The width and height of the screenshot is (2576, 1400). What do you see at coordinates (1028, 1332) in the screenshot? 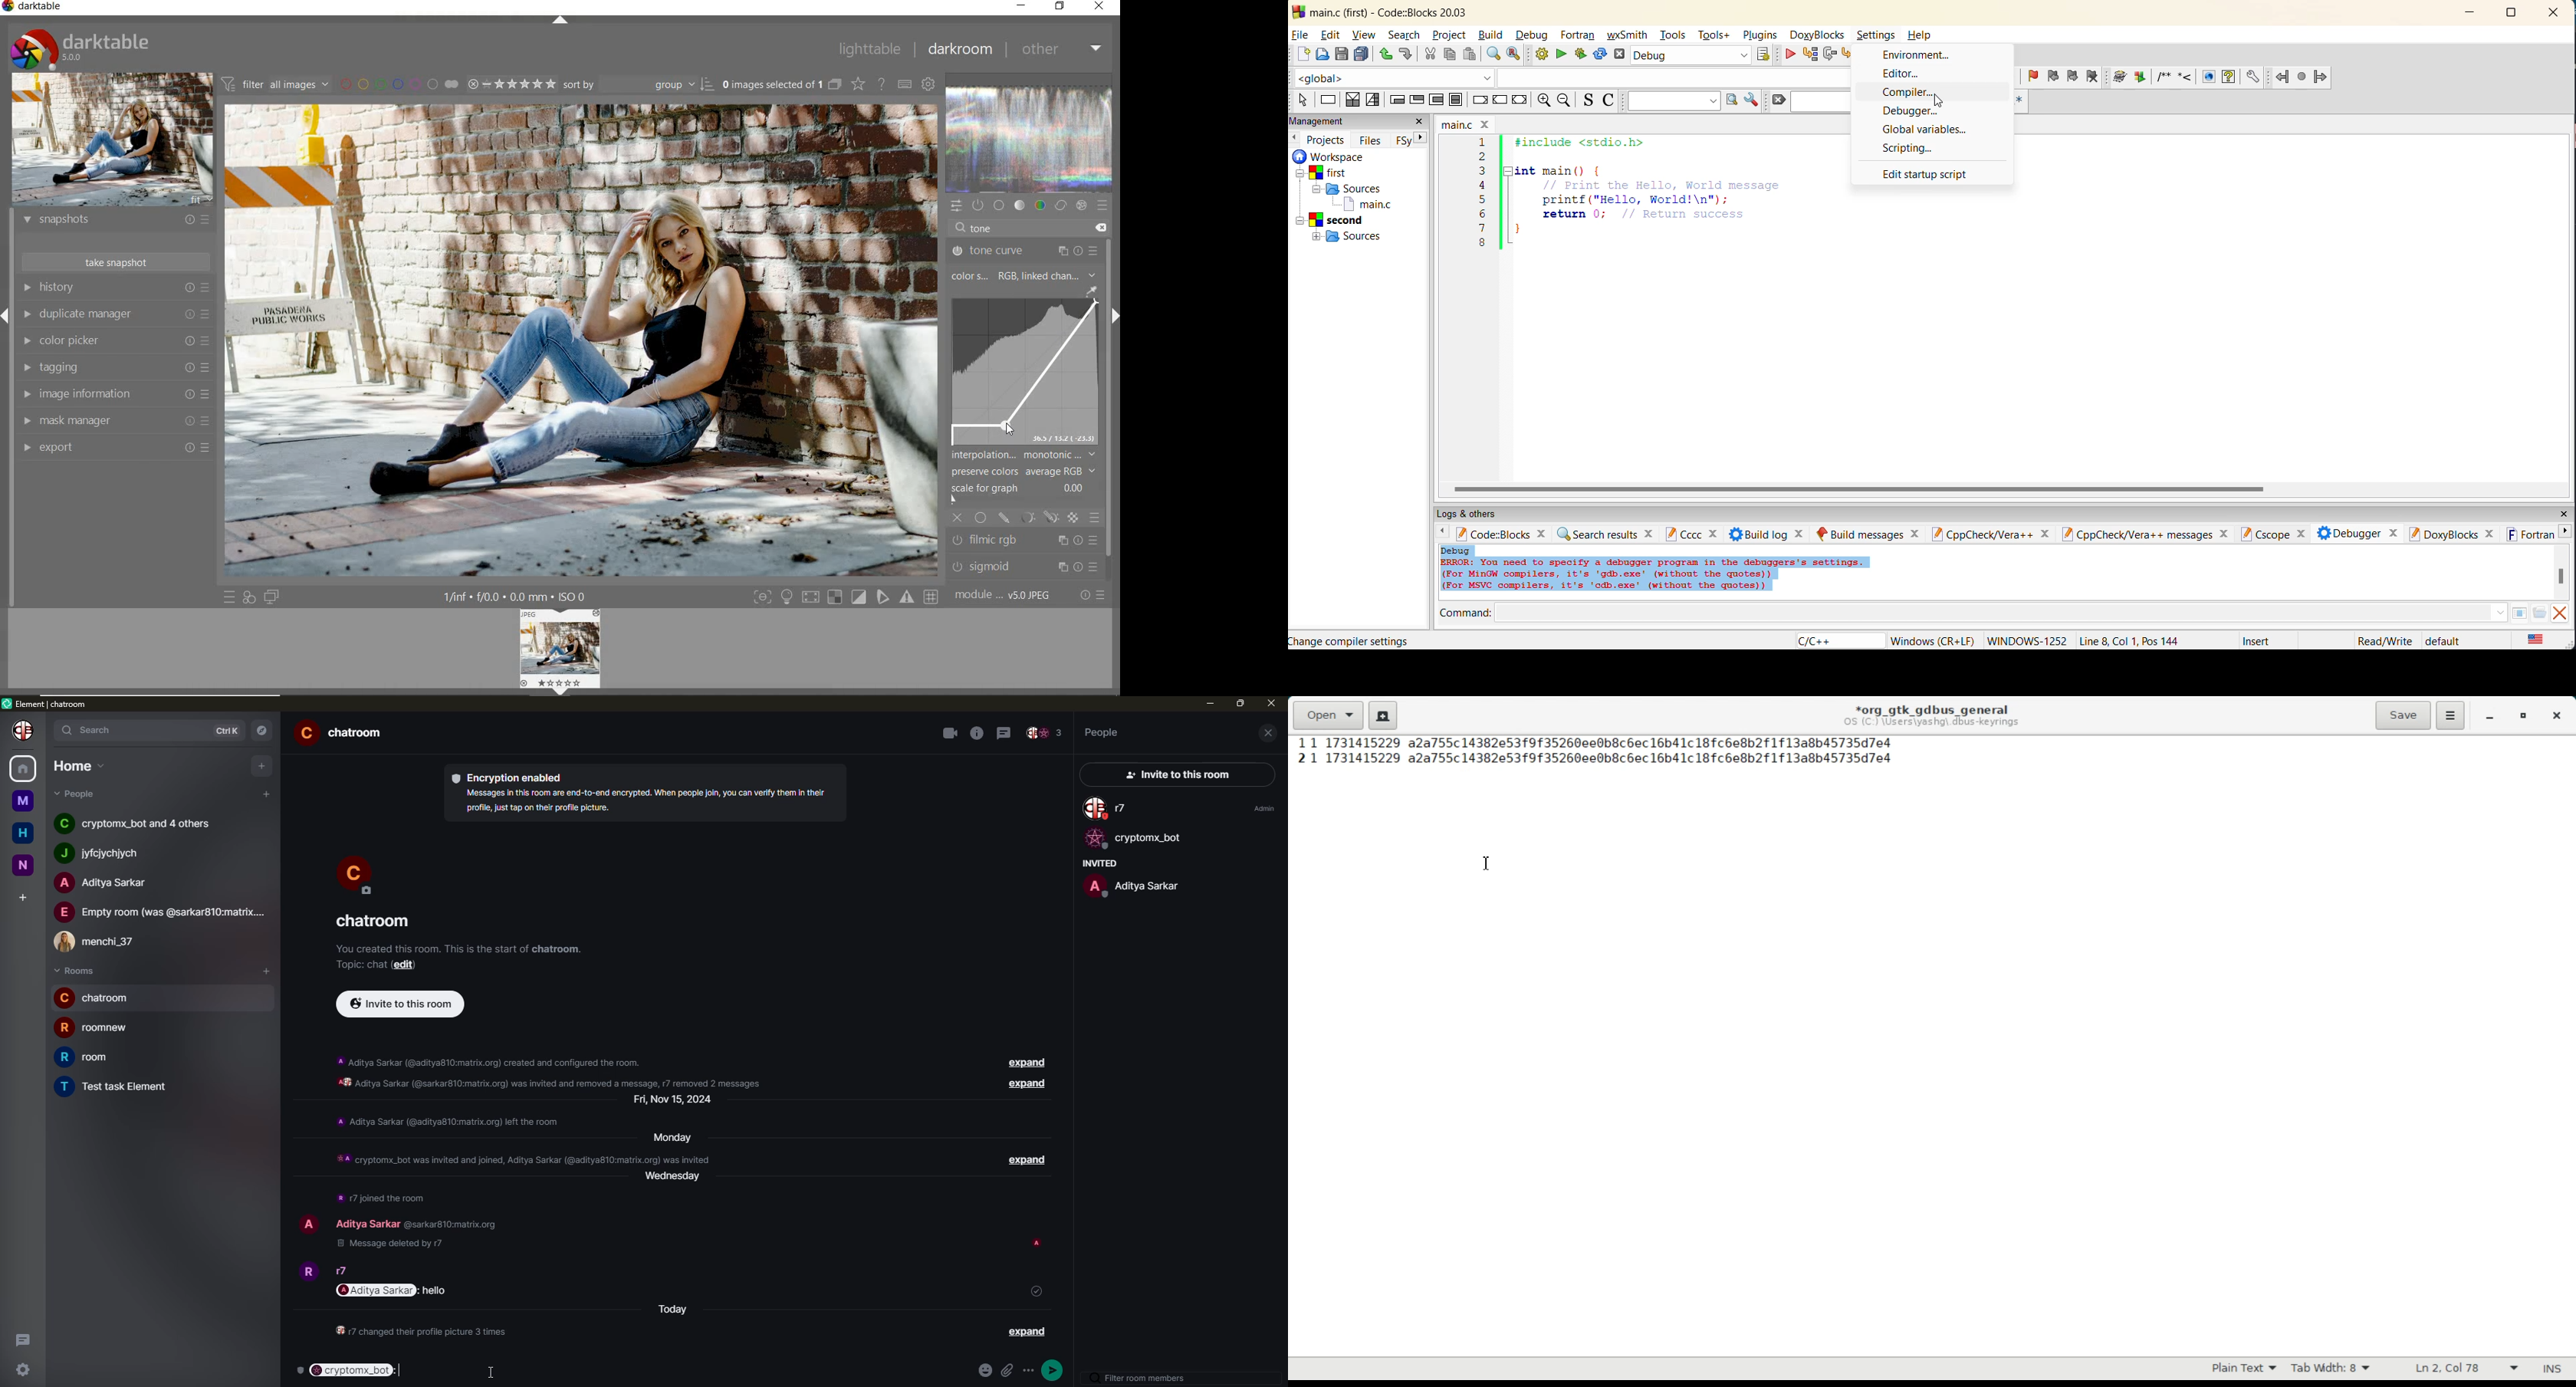
I see `expand` at bounding box center [1028, 1332].